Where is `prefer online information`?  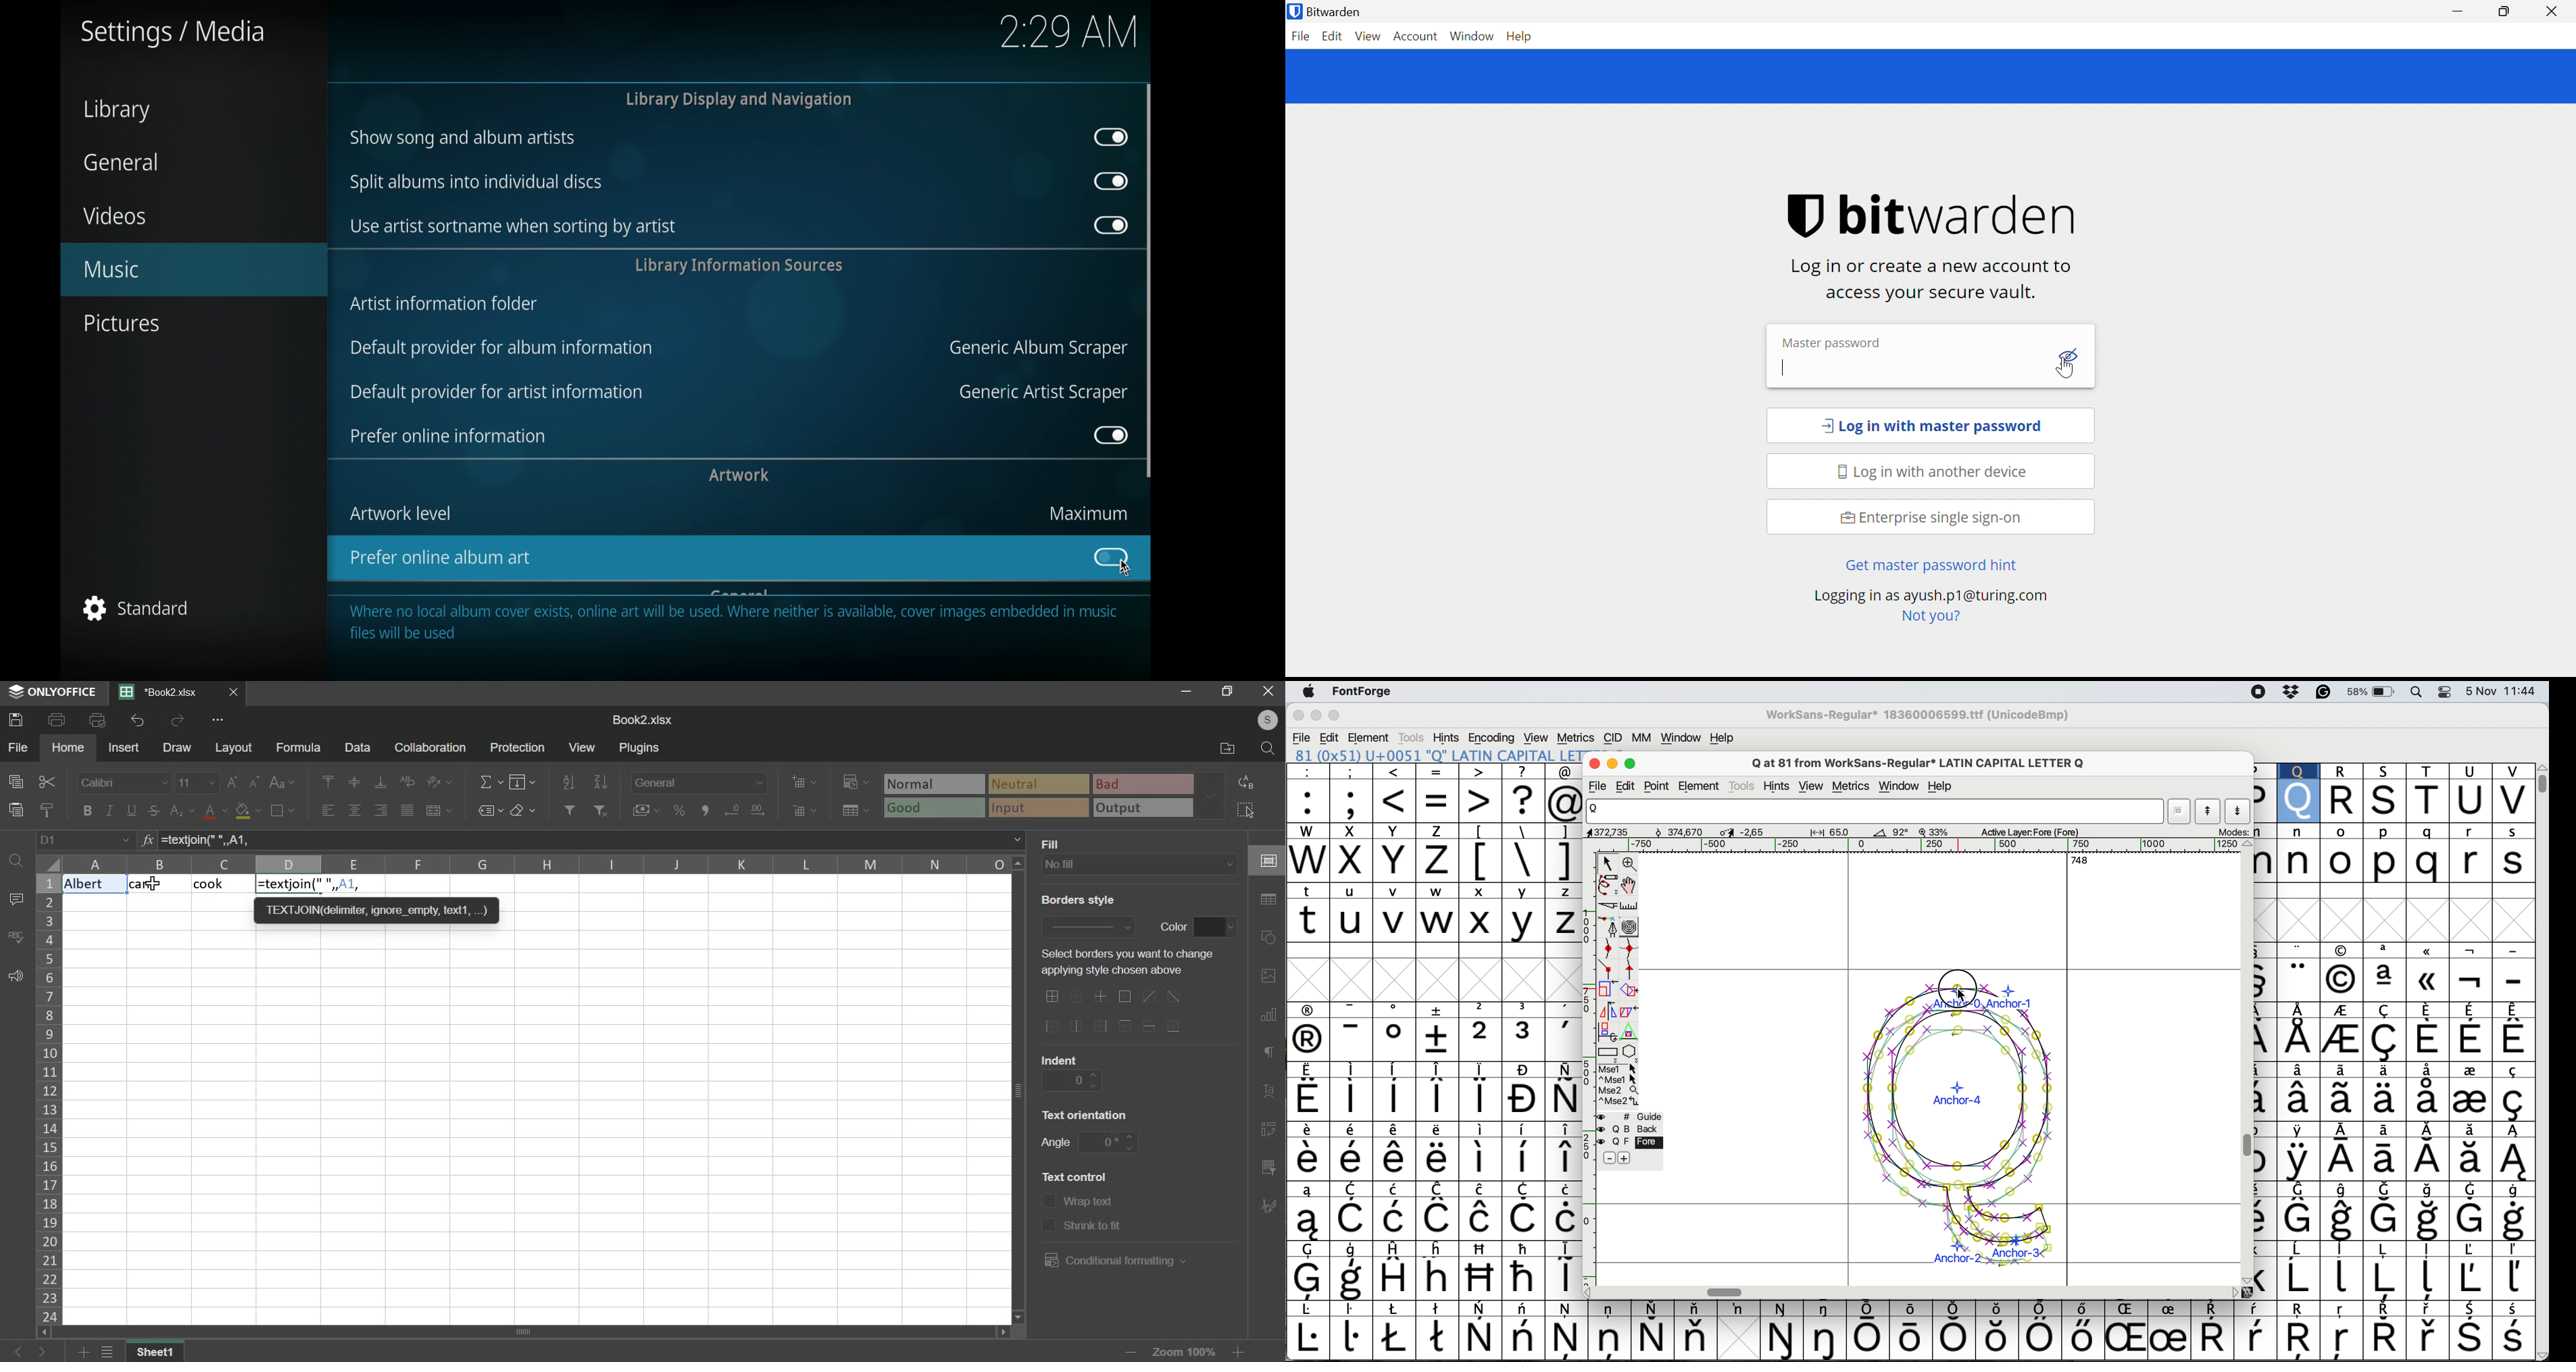
prefer online information is located at coordinates (447, 436).